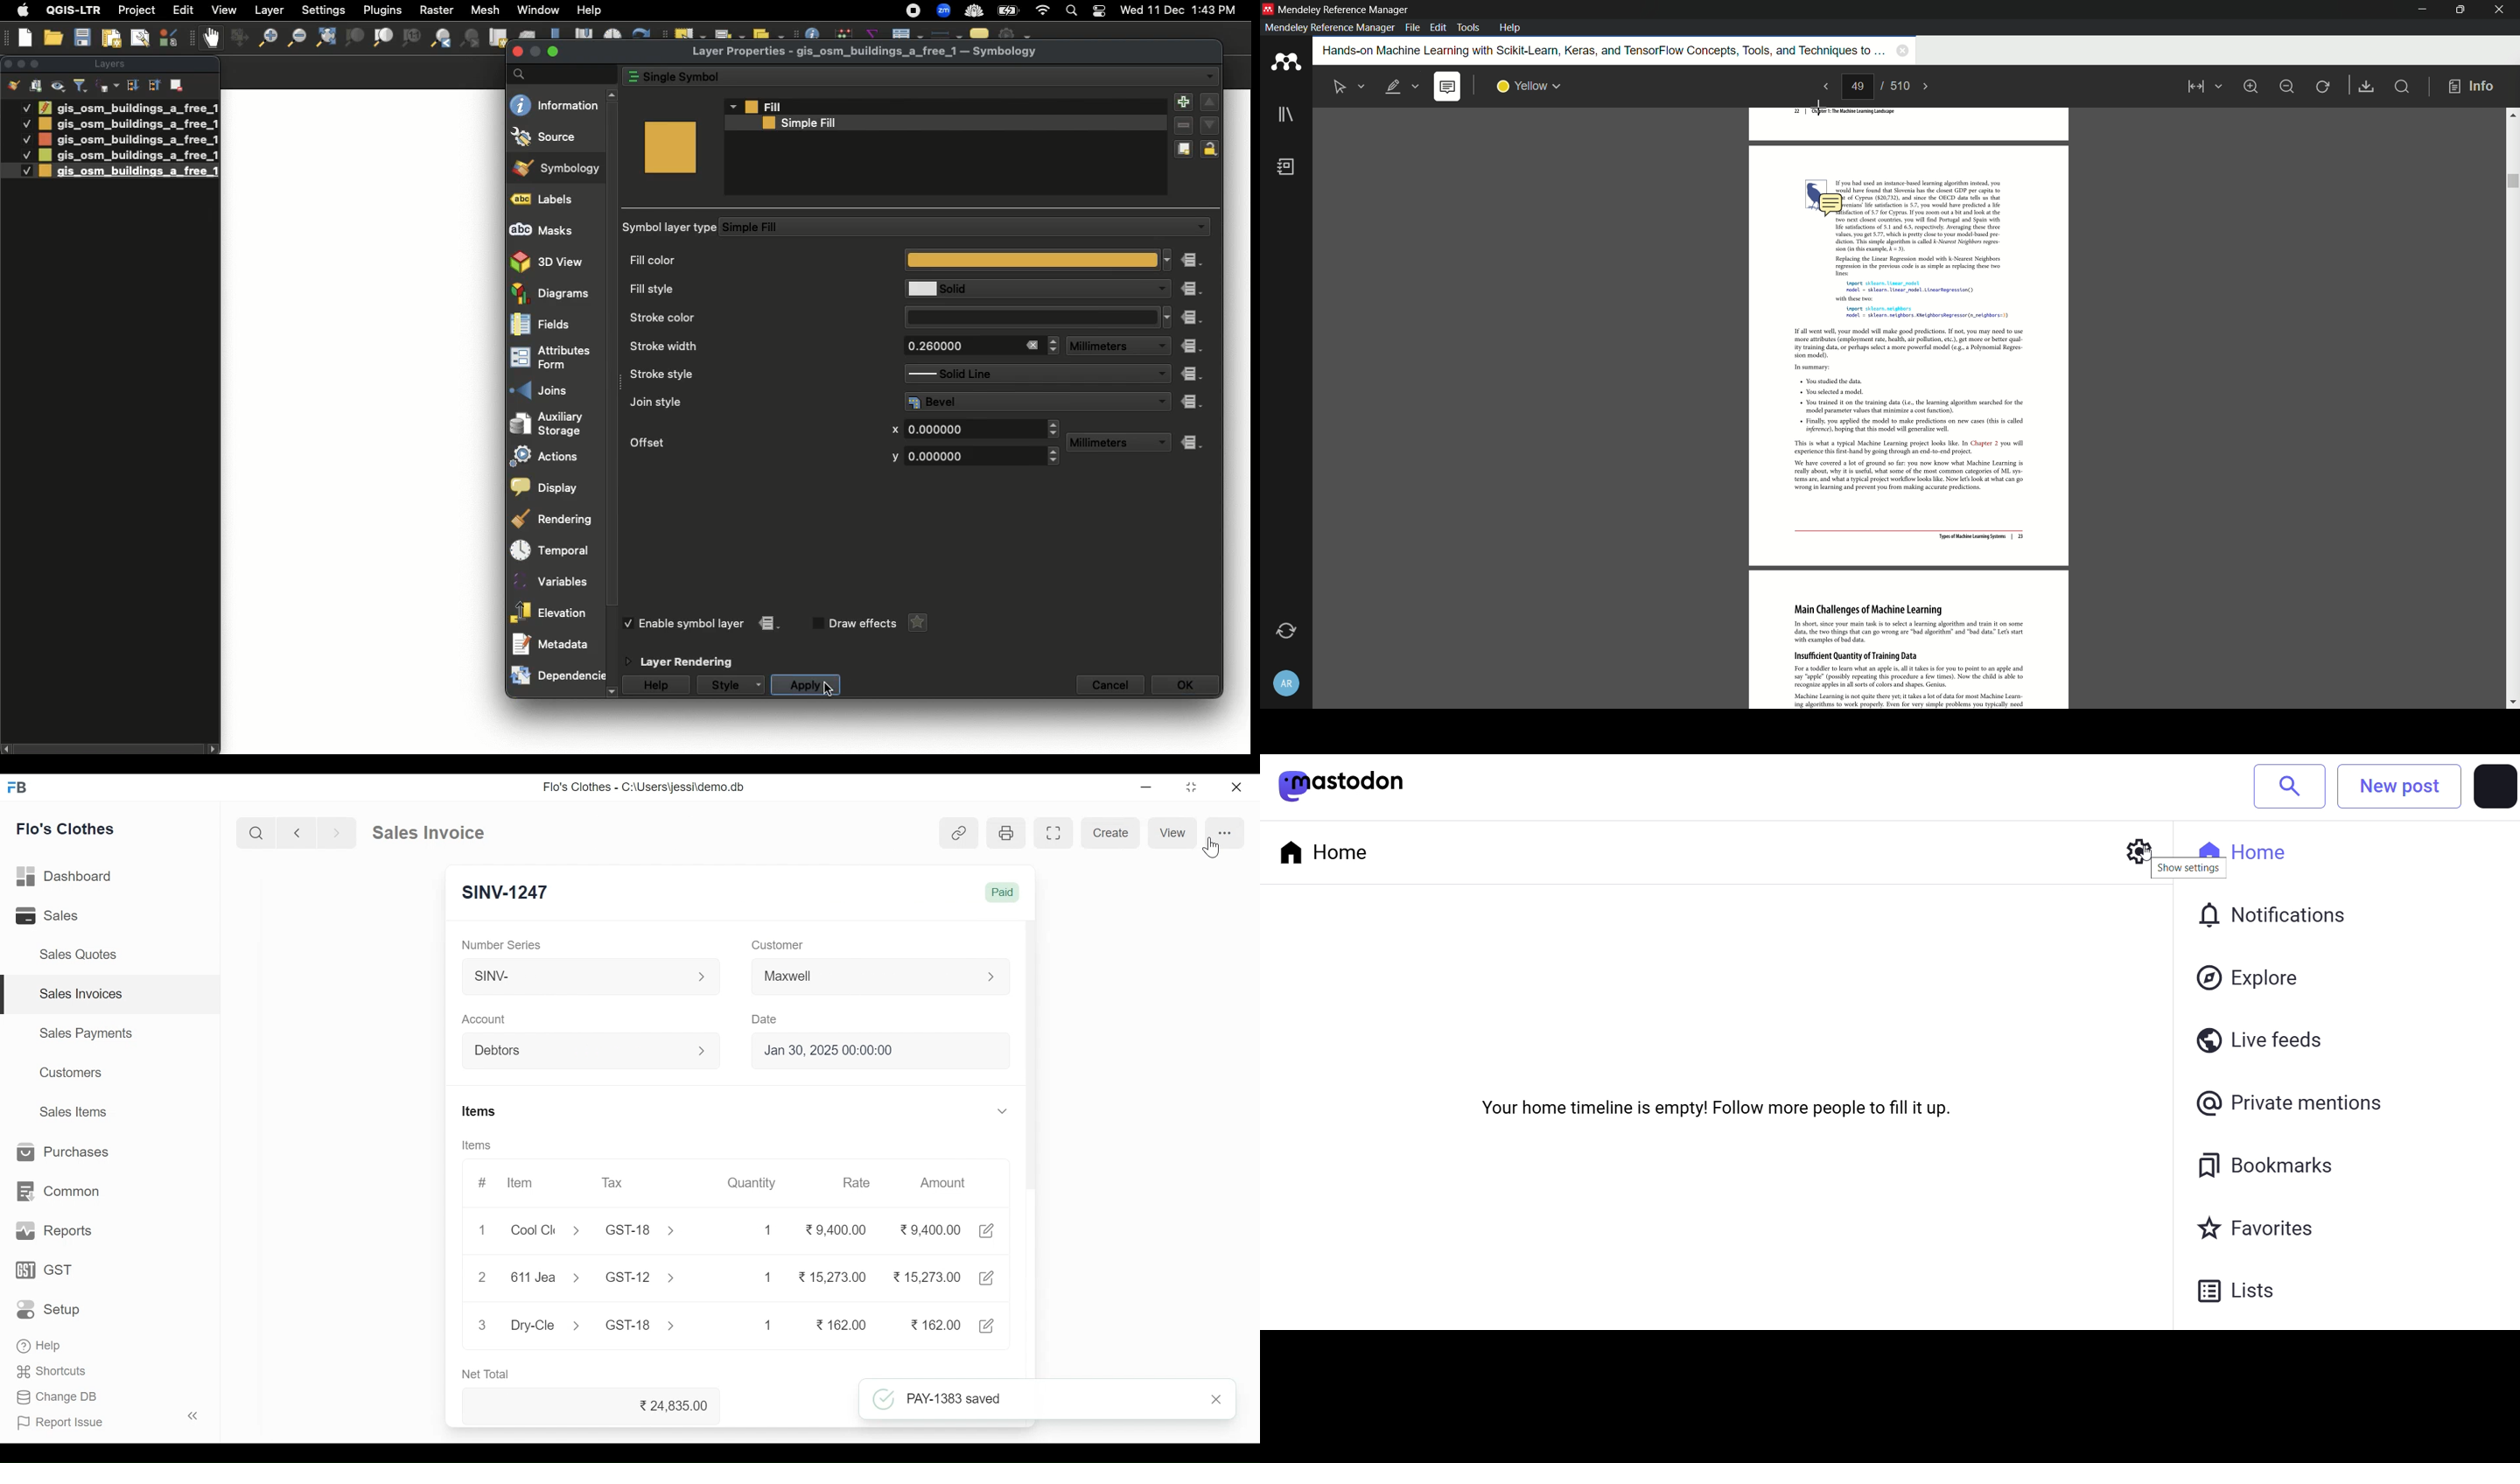 This screenshot has height=1484, width=2520. Describe the element at coordinates (1858, 87) in the screenshot. I see `current page` at that location.